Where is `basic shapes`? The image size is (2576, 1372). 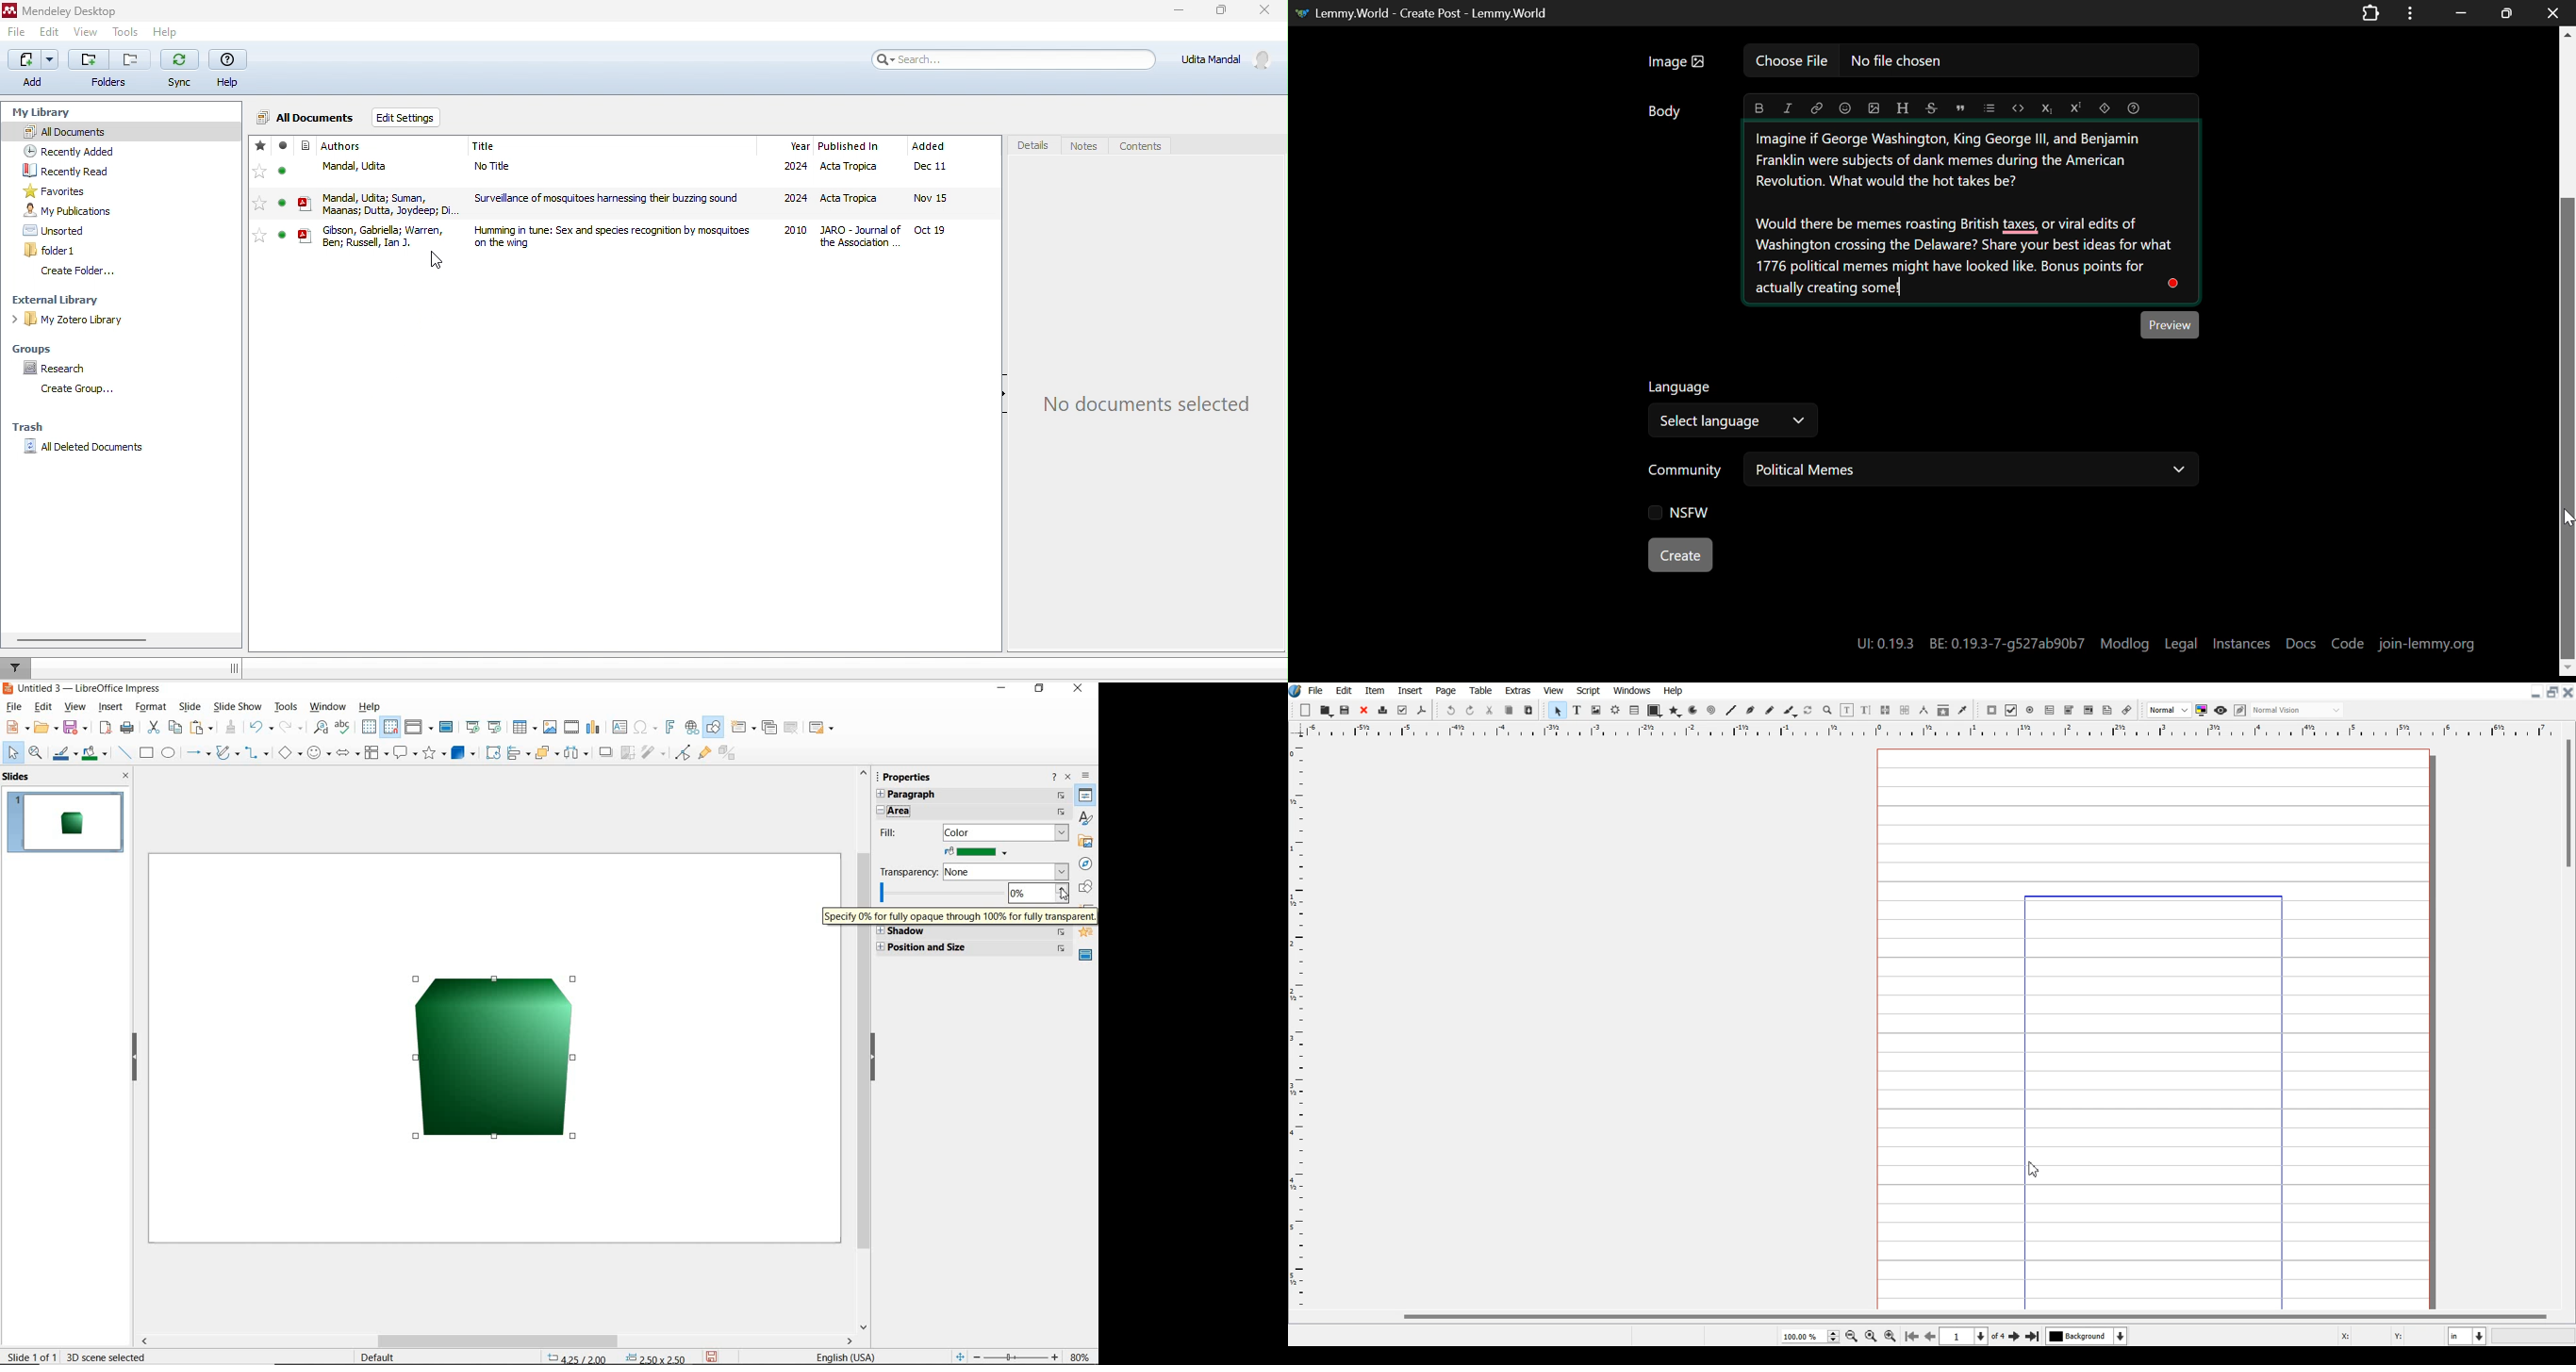
basic shapes is located at coordinates (292, 752).